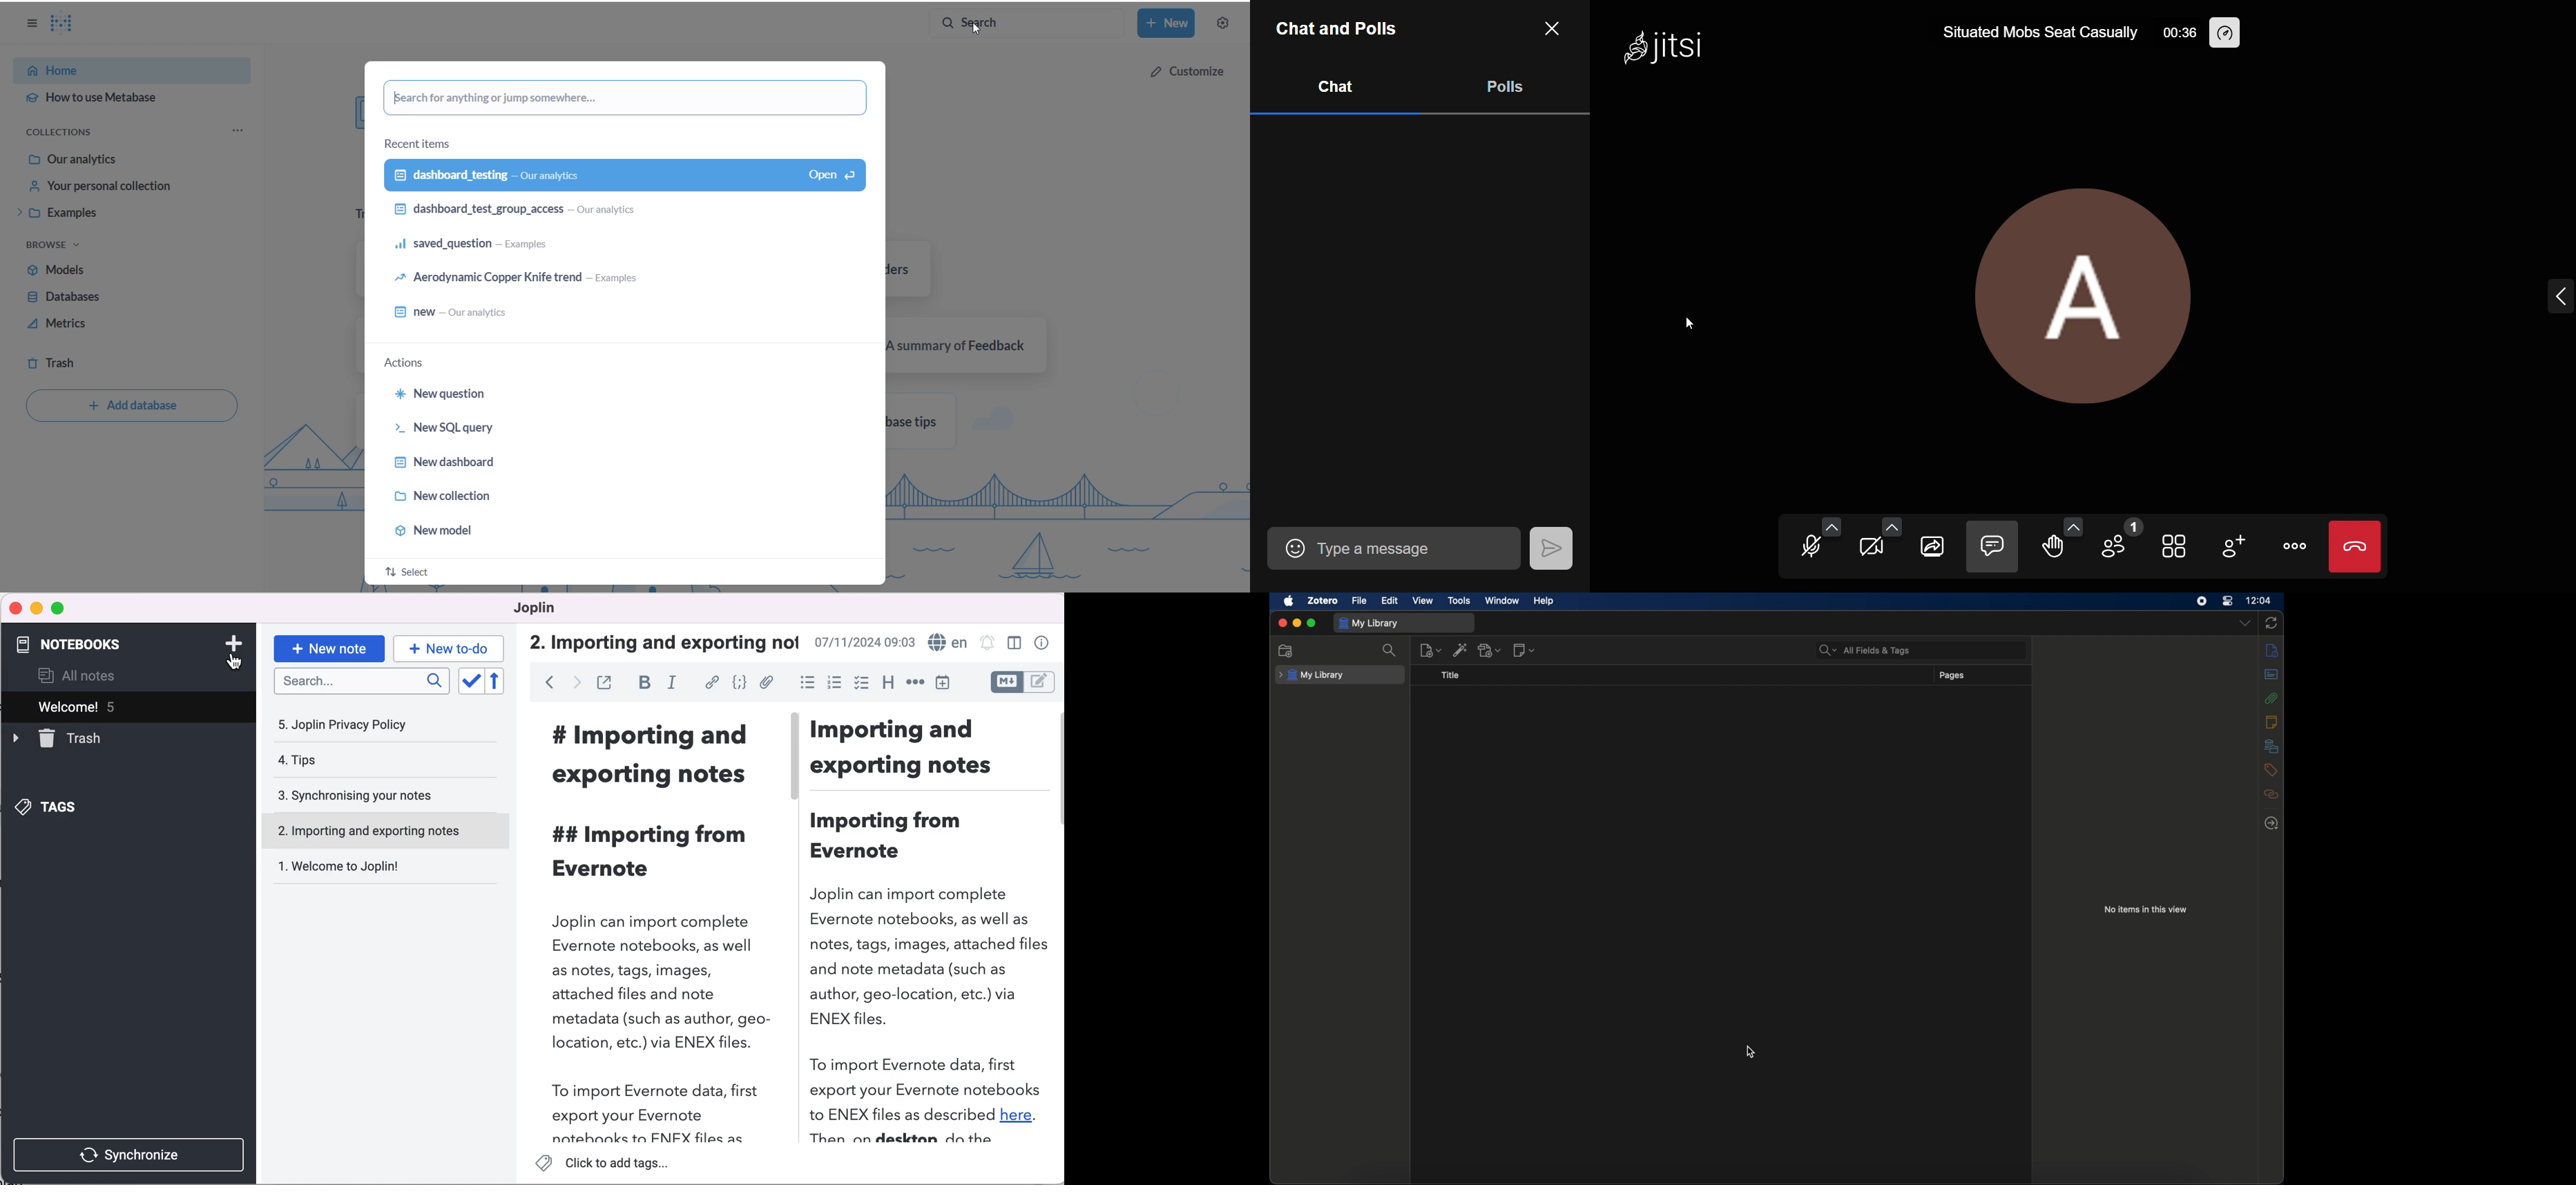  Describe the element at coordinates (131, 1154) in the screenshot. I see `synchronize` at that location.